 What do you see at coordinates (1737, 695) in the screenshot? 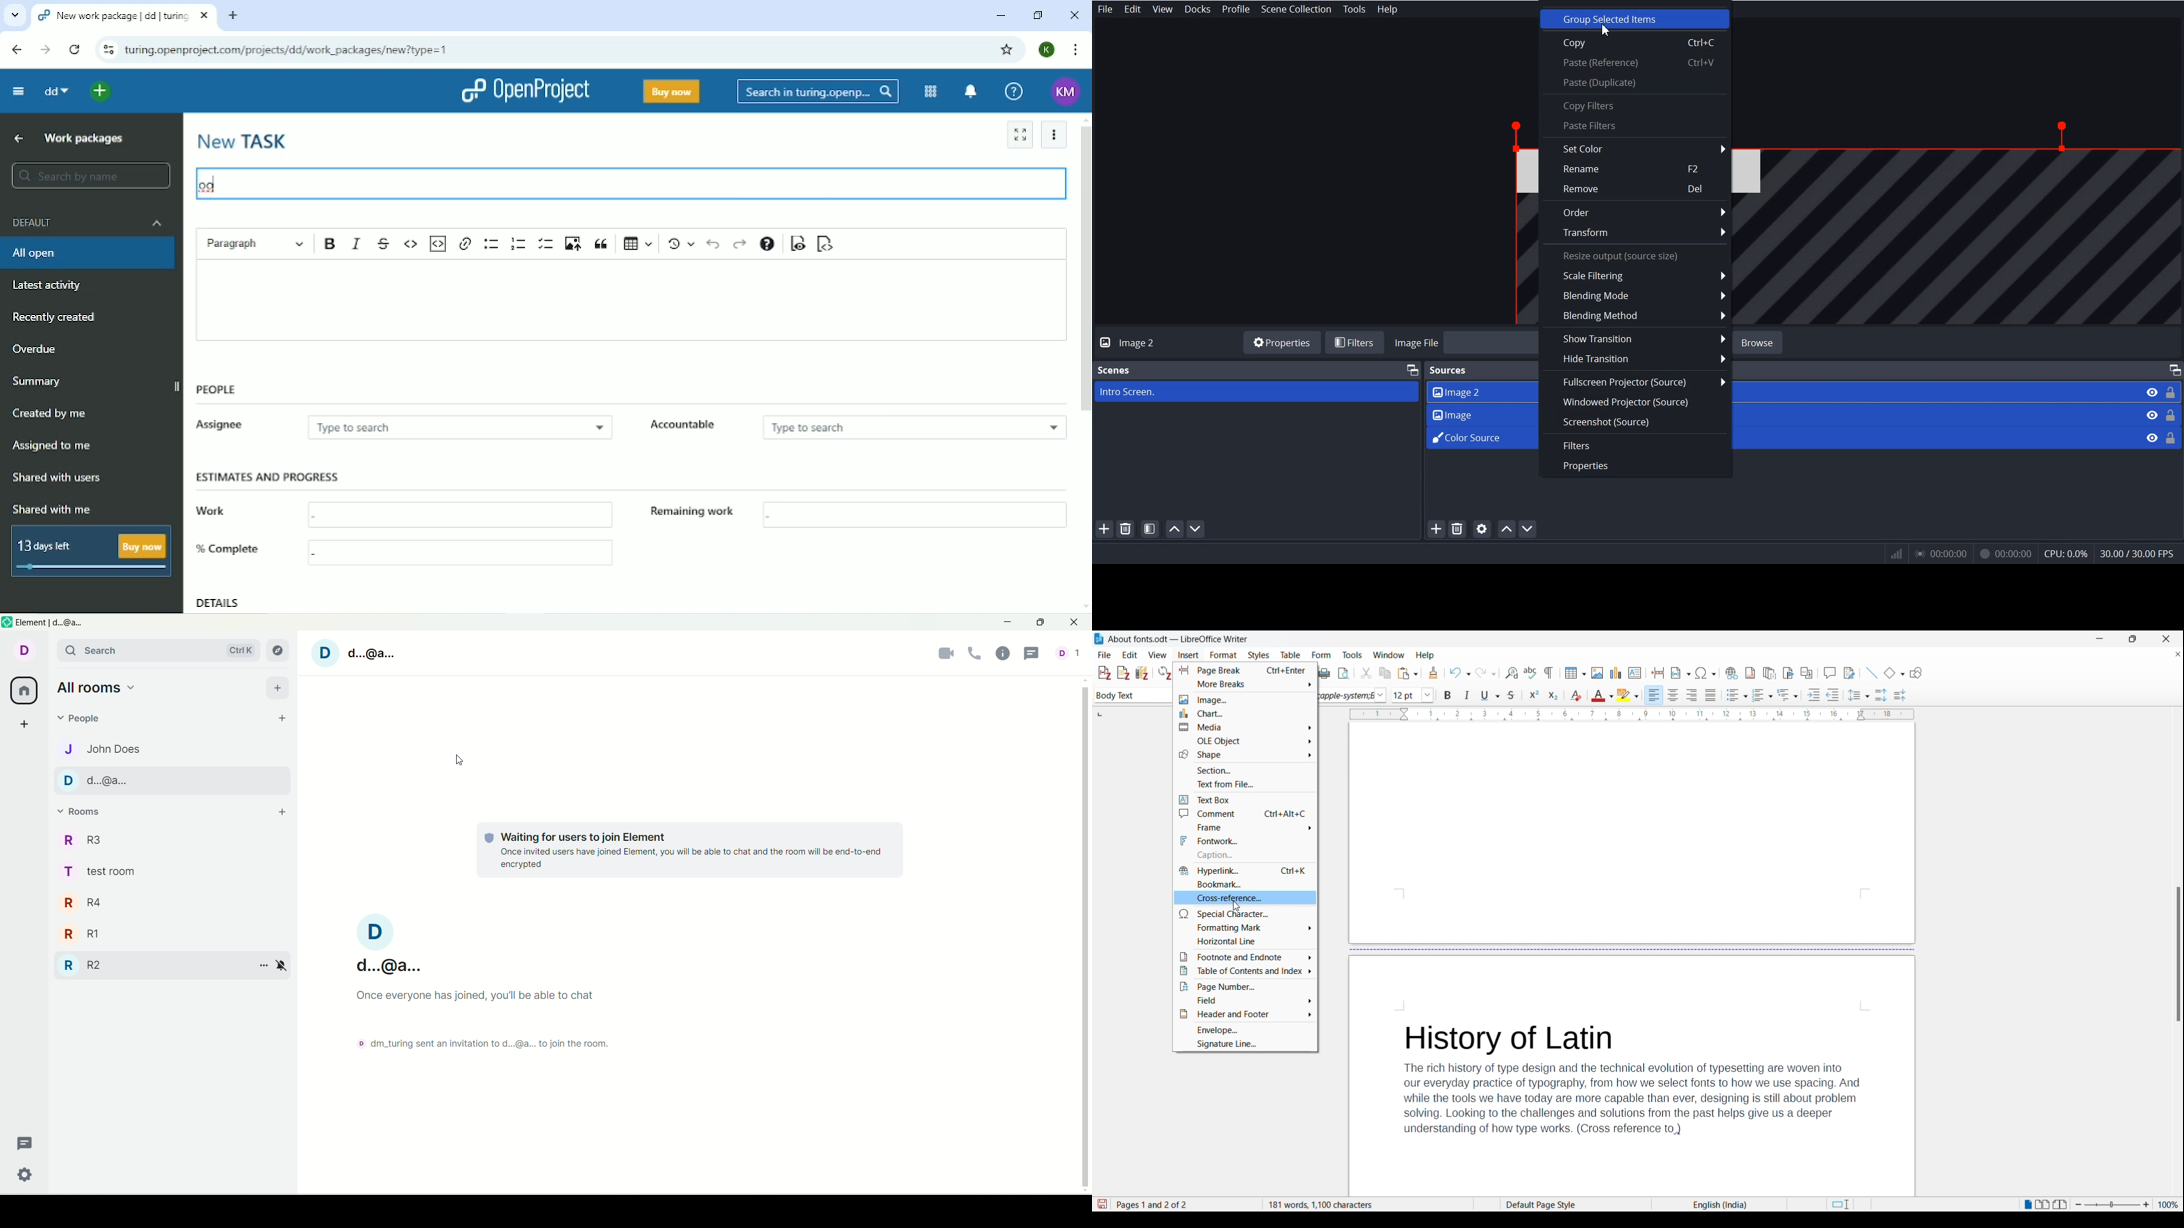
I see `Toggle unordered list` at bounding box center [1737, 695].